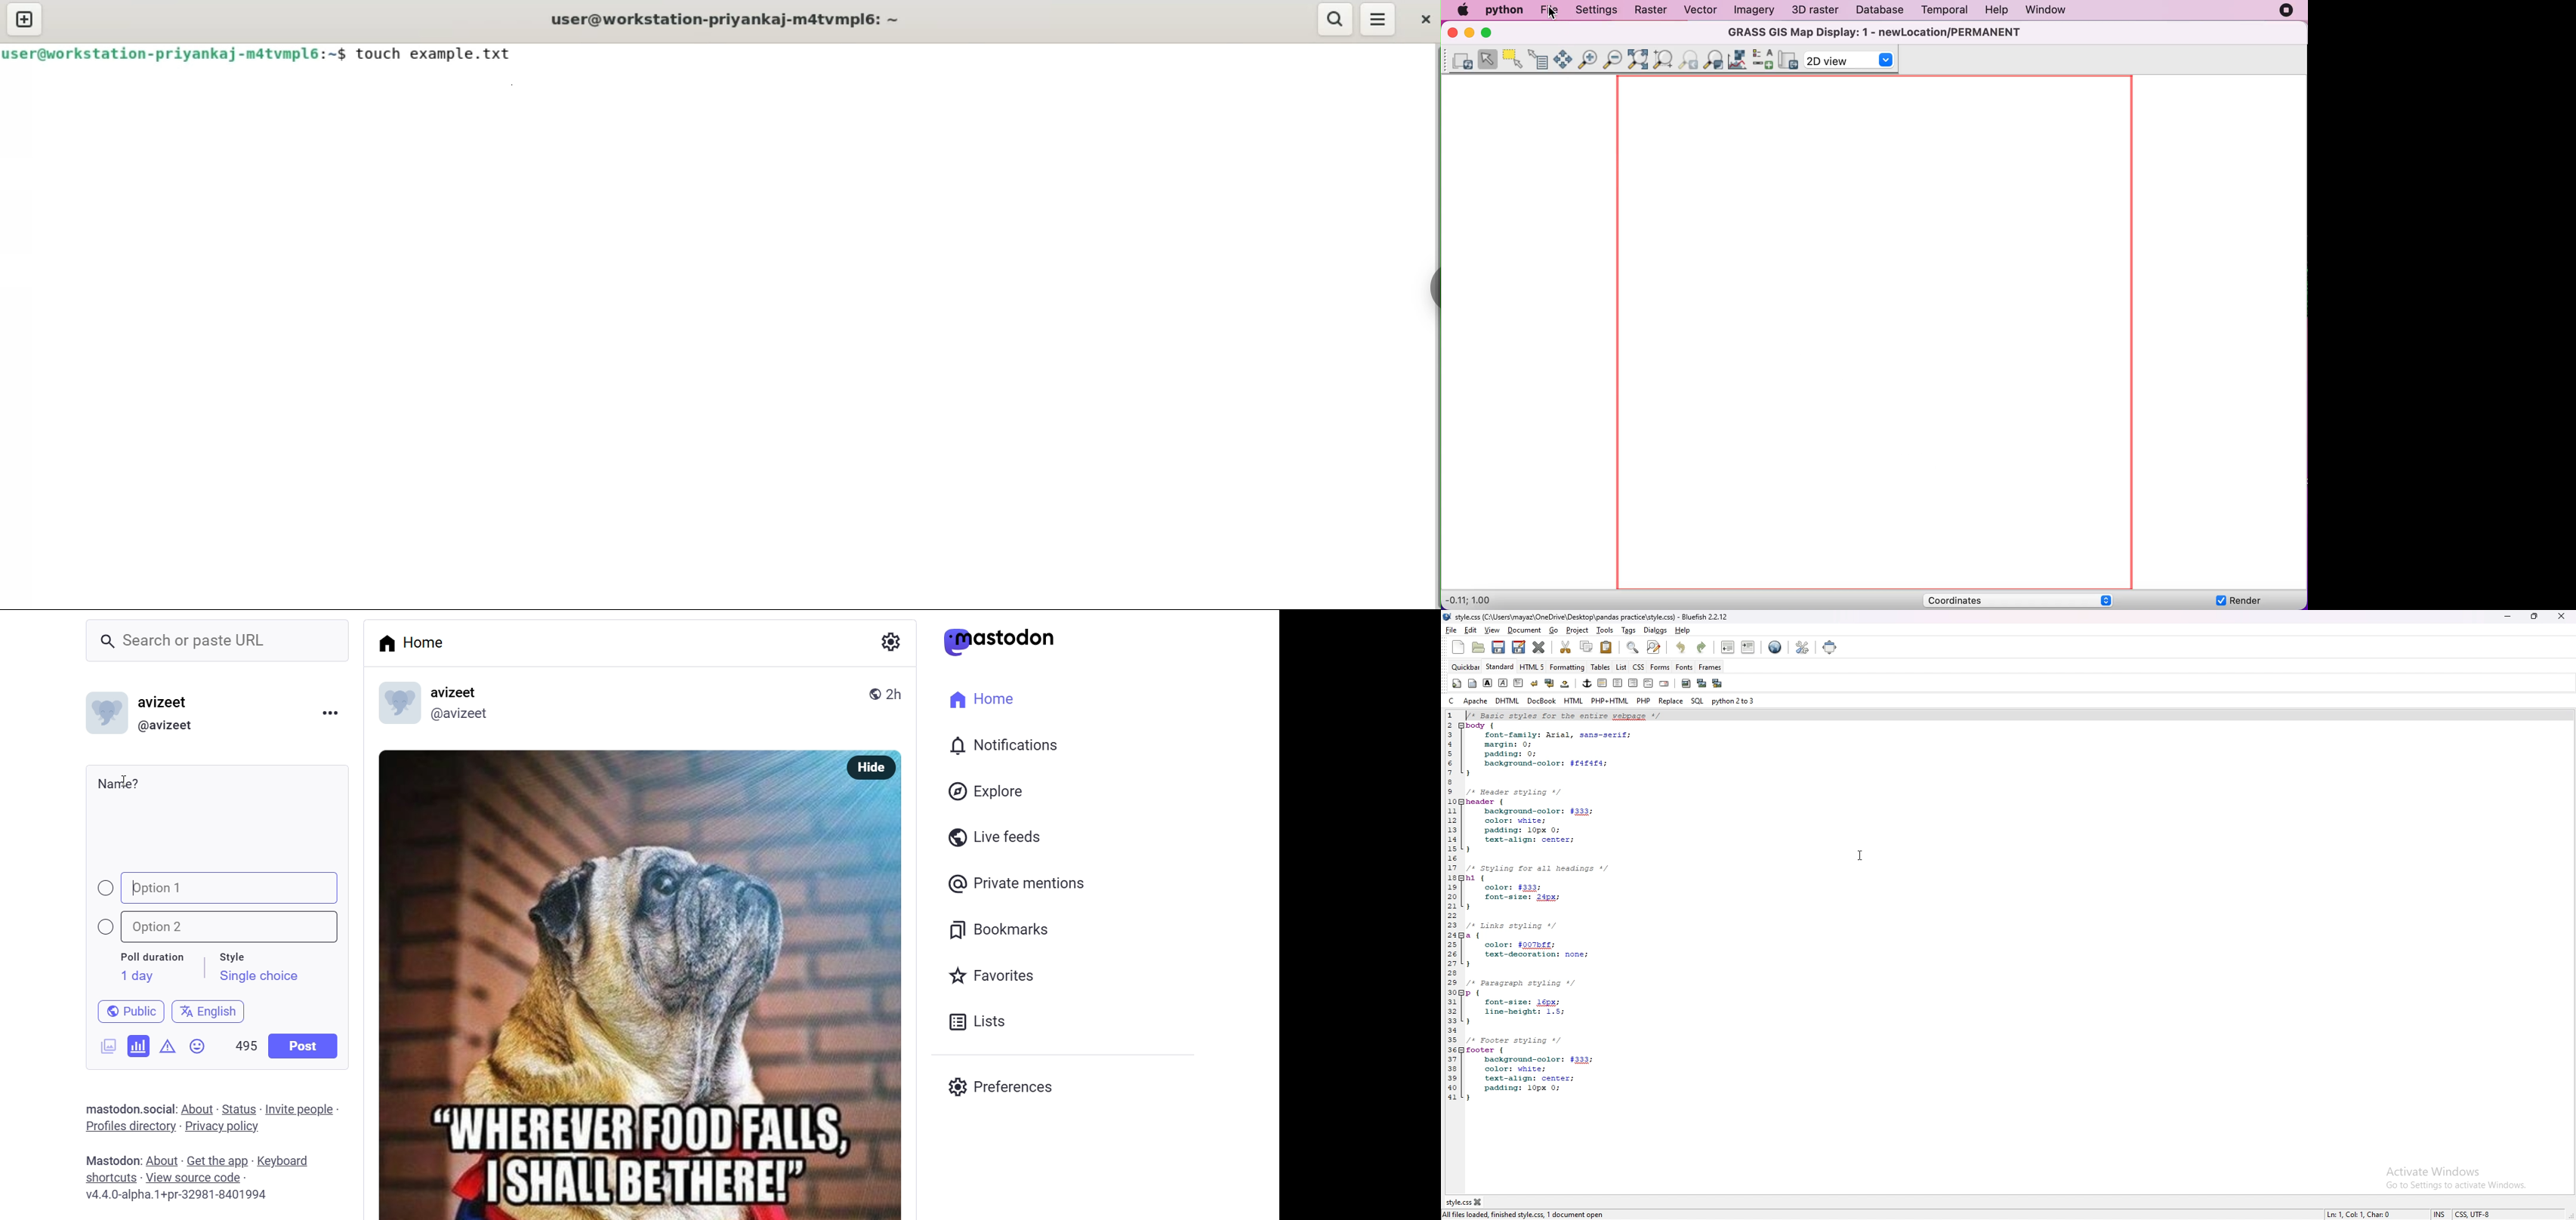 The image size is (2576, 1232). I want to click on non breaking space, so click(1566, 683).